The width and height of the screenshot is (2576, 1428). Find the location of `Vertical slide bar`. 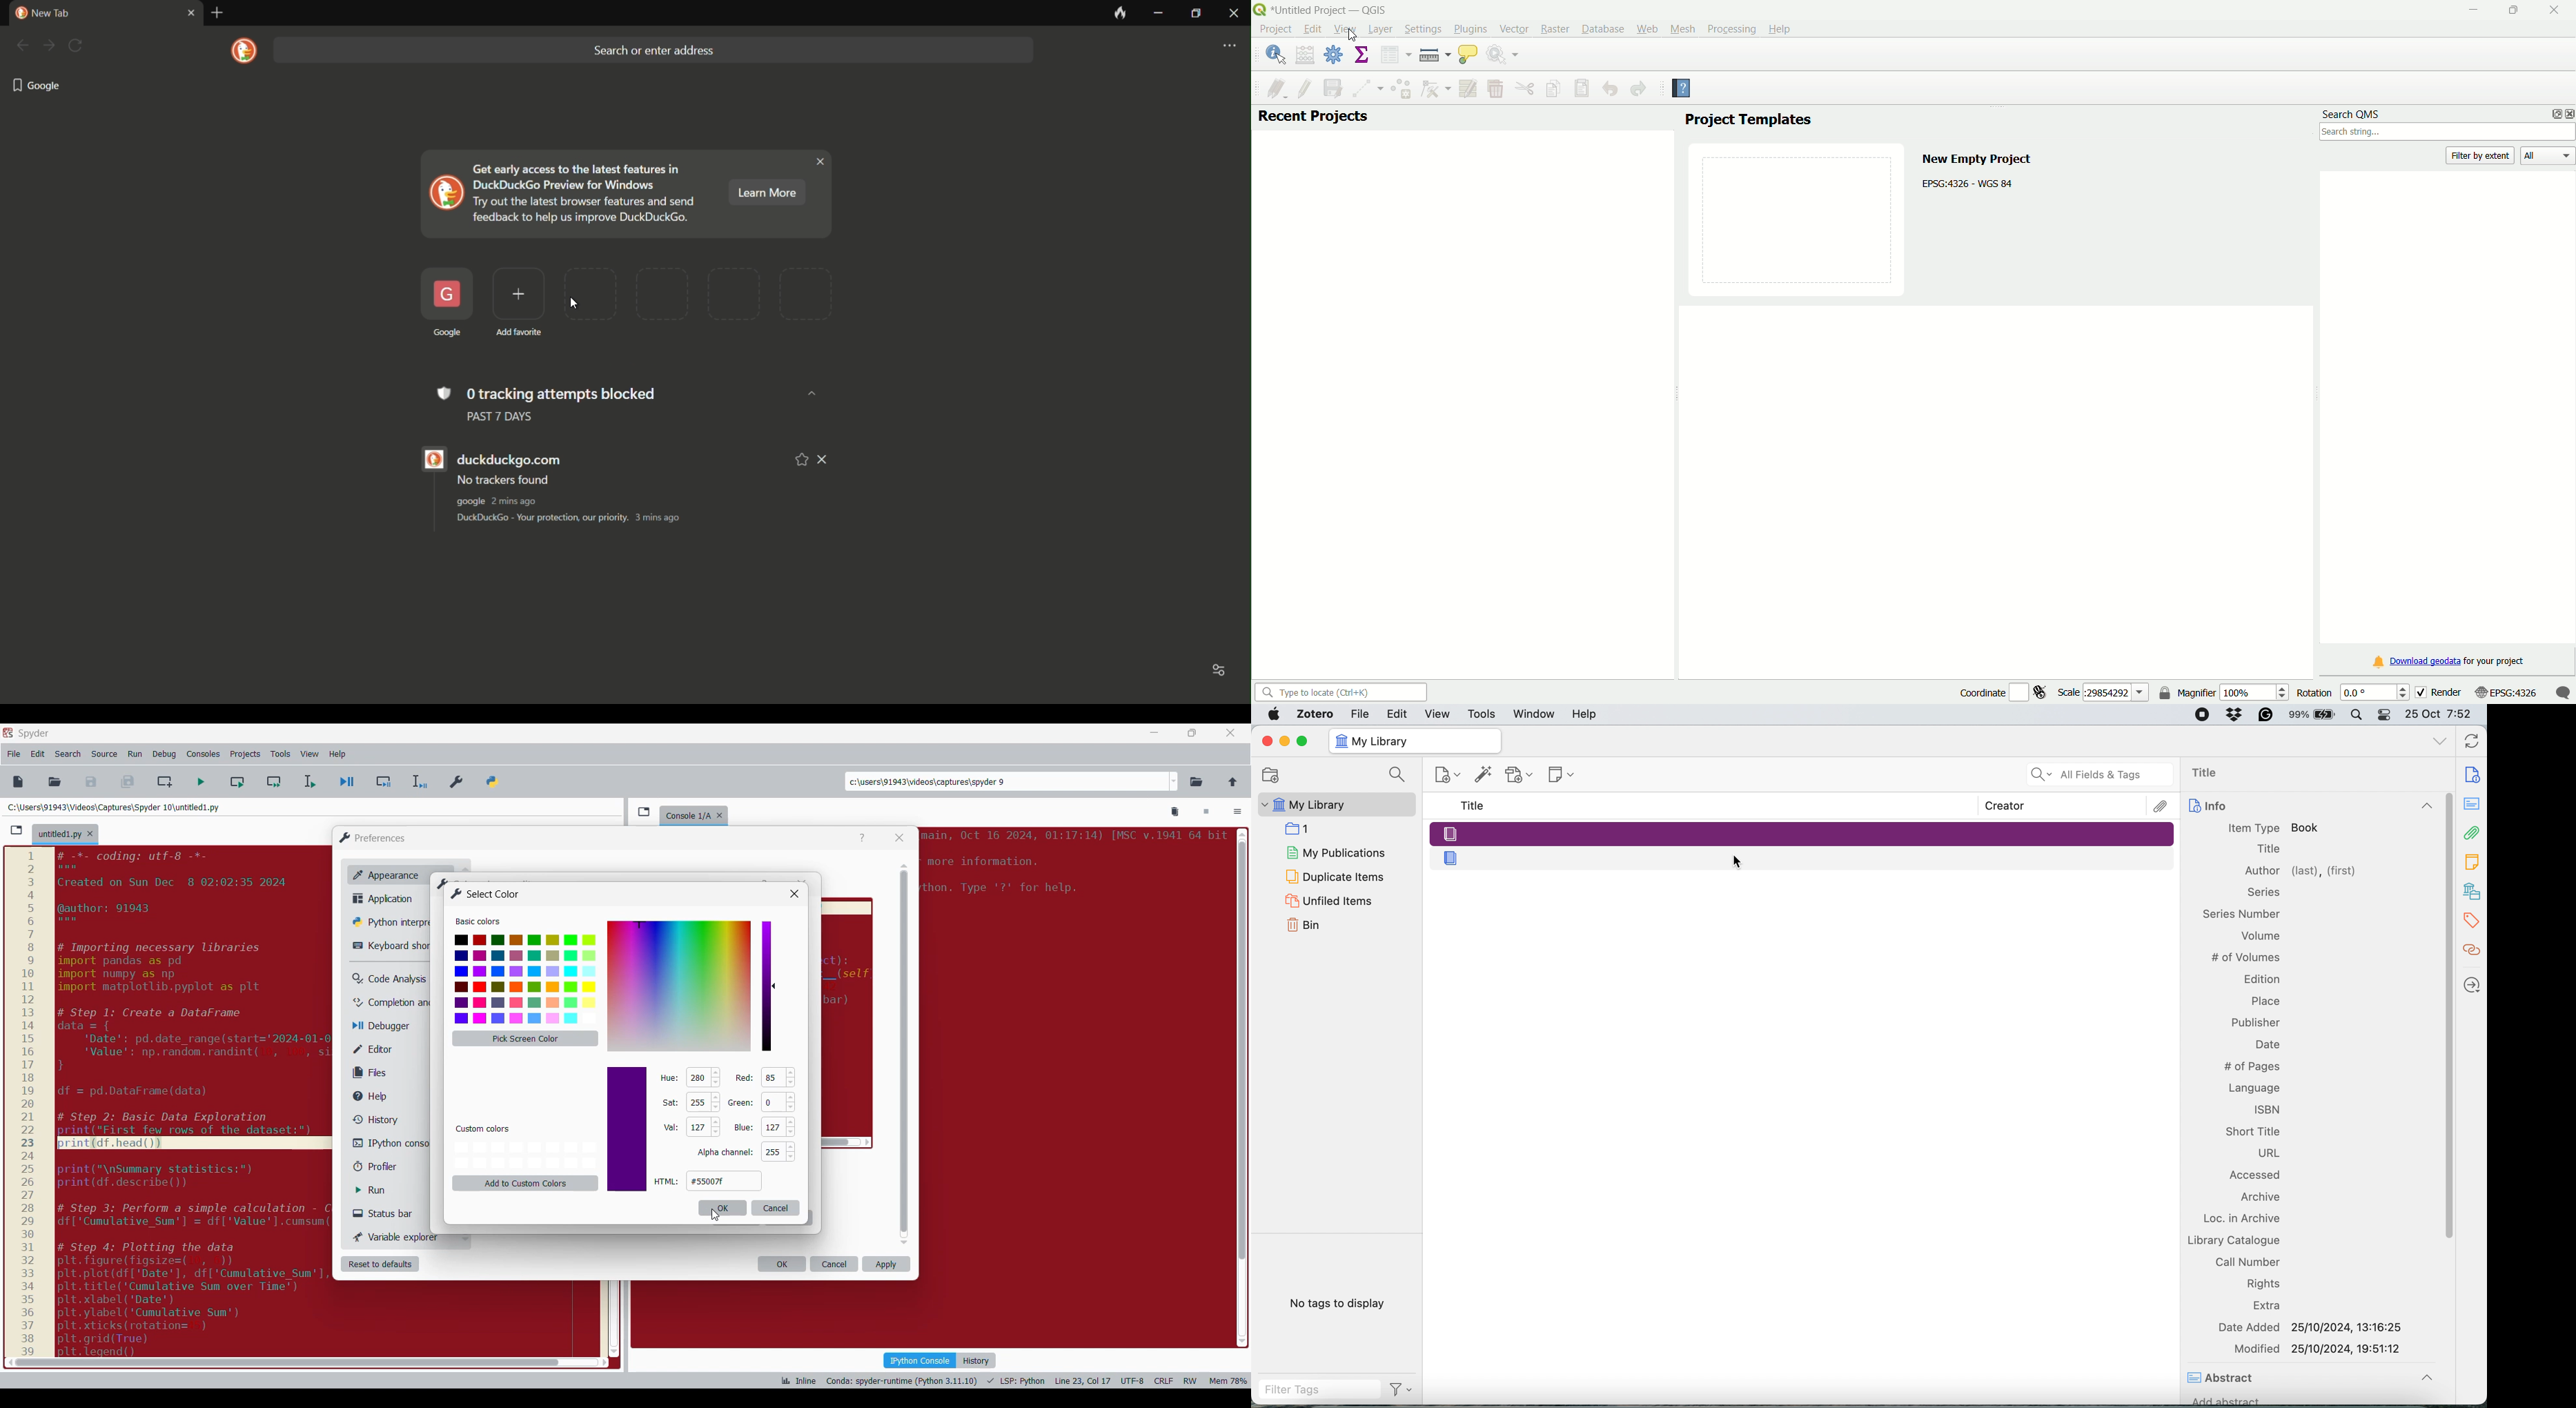

Vertical slide bar is located at coordinates (905, 1054).